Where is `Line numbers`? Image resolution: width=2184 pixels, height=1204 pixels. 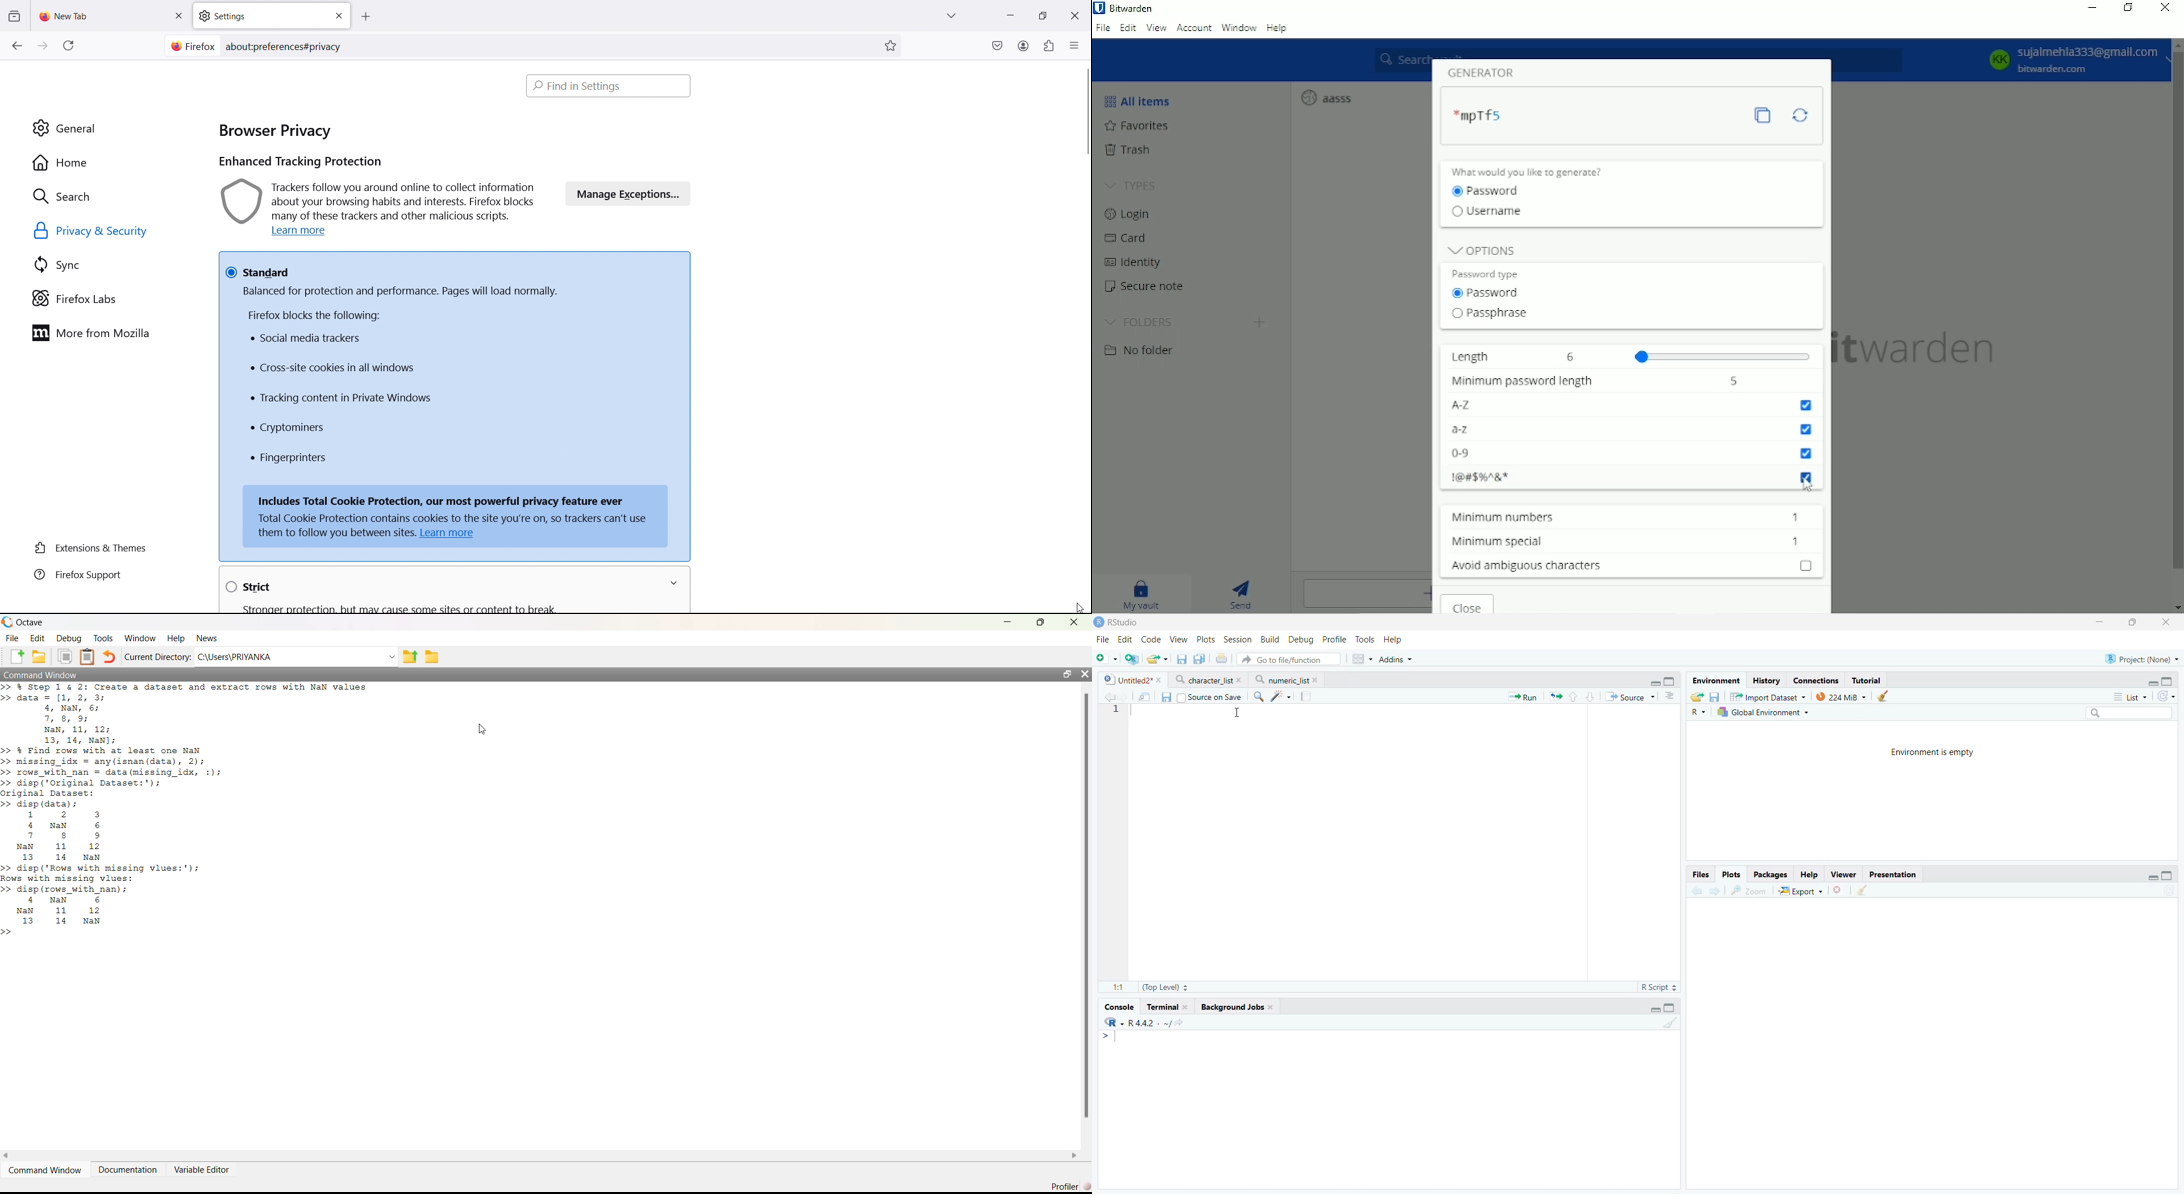
Line numbers is located at coordinates (1116, 712).